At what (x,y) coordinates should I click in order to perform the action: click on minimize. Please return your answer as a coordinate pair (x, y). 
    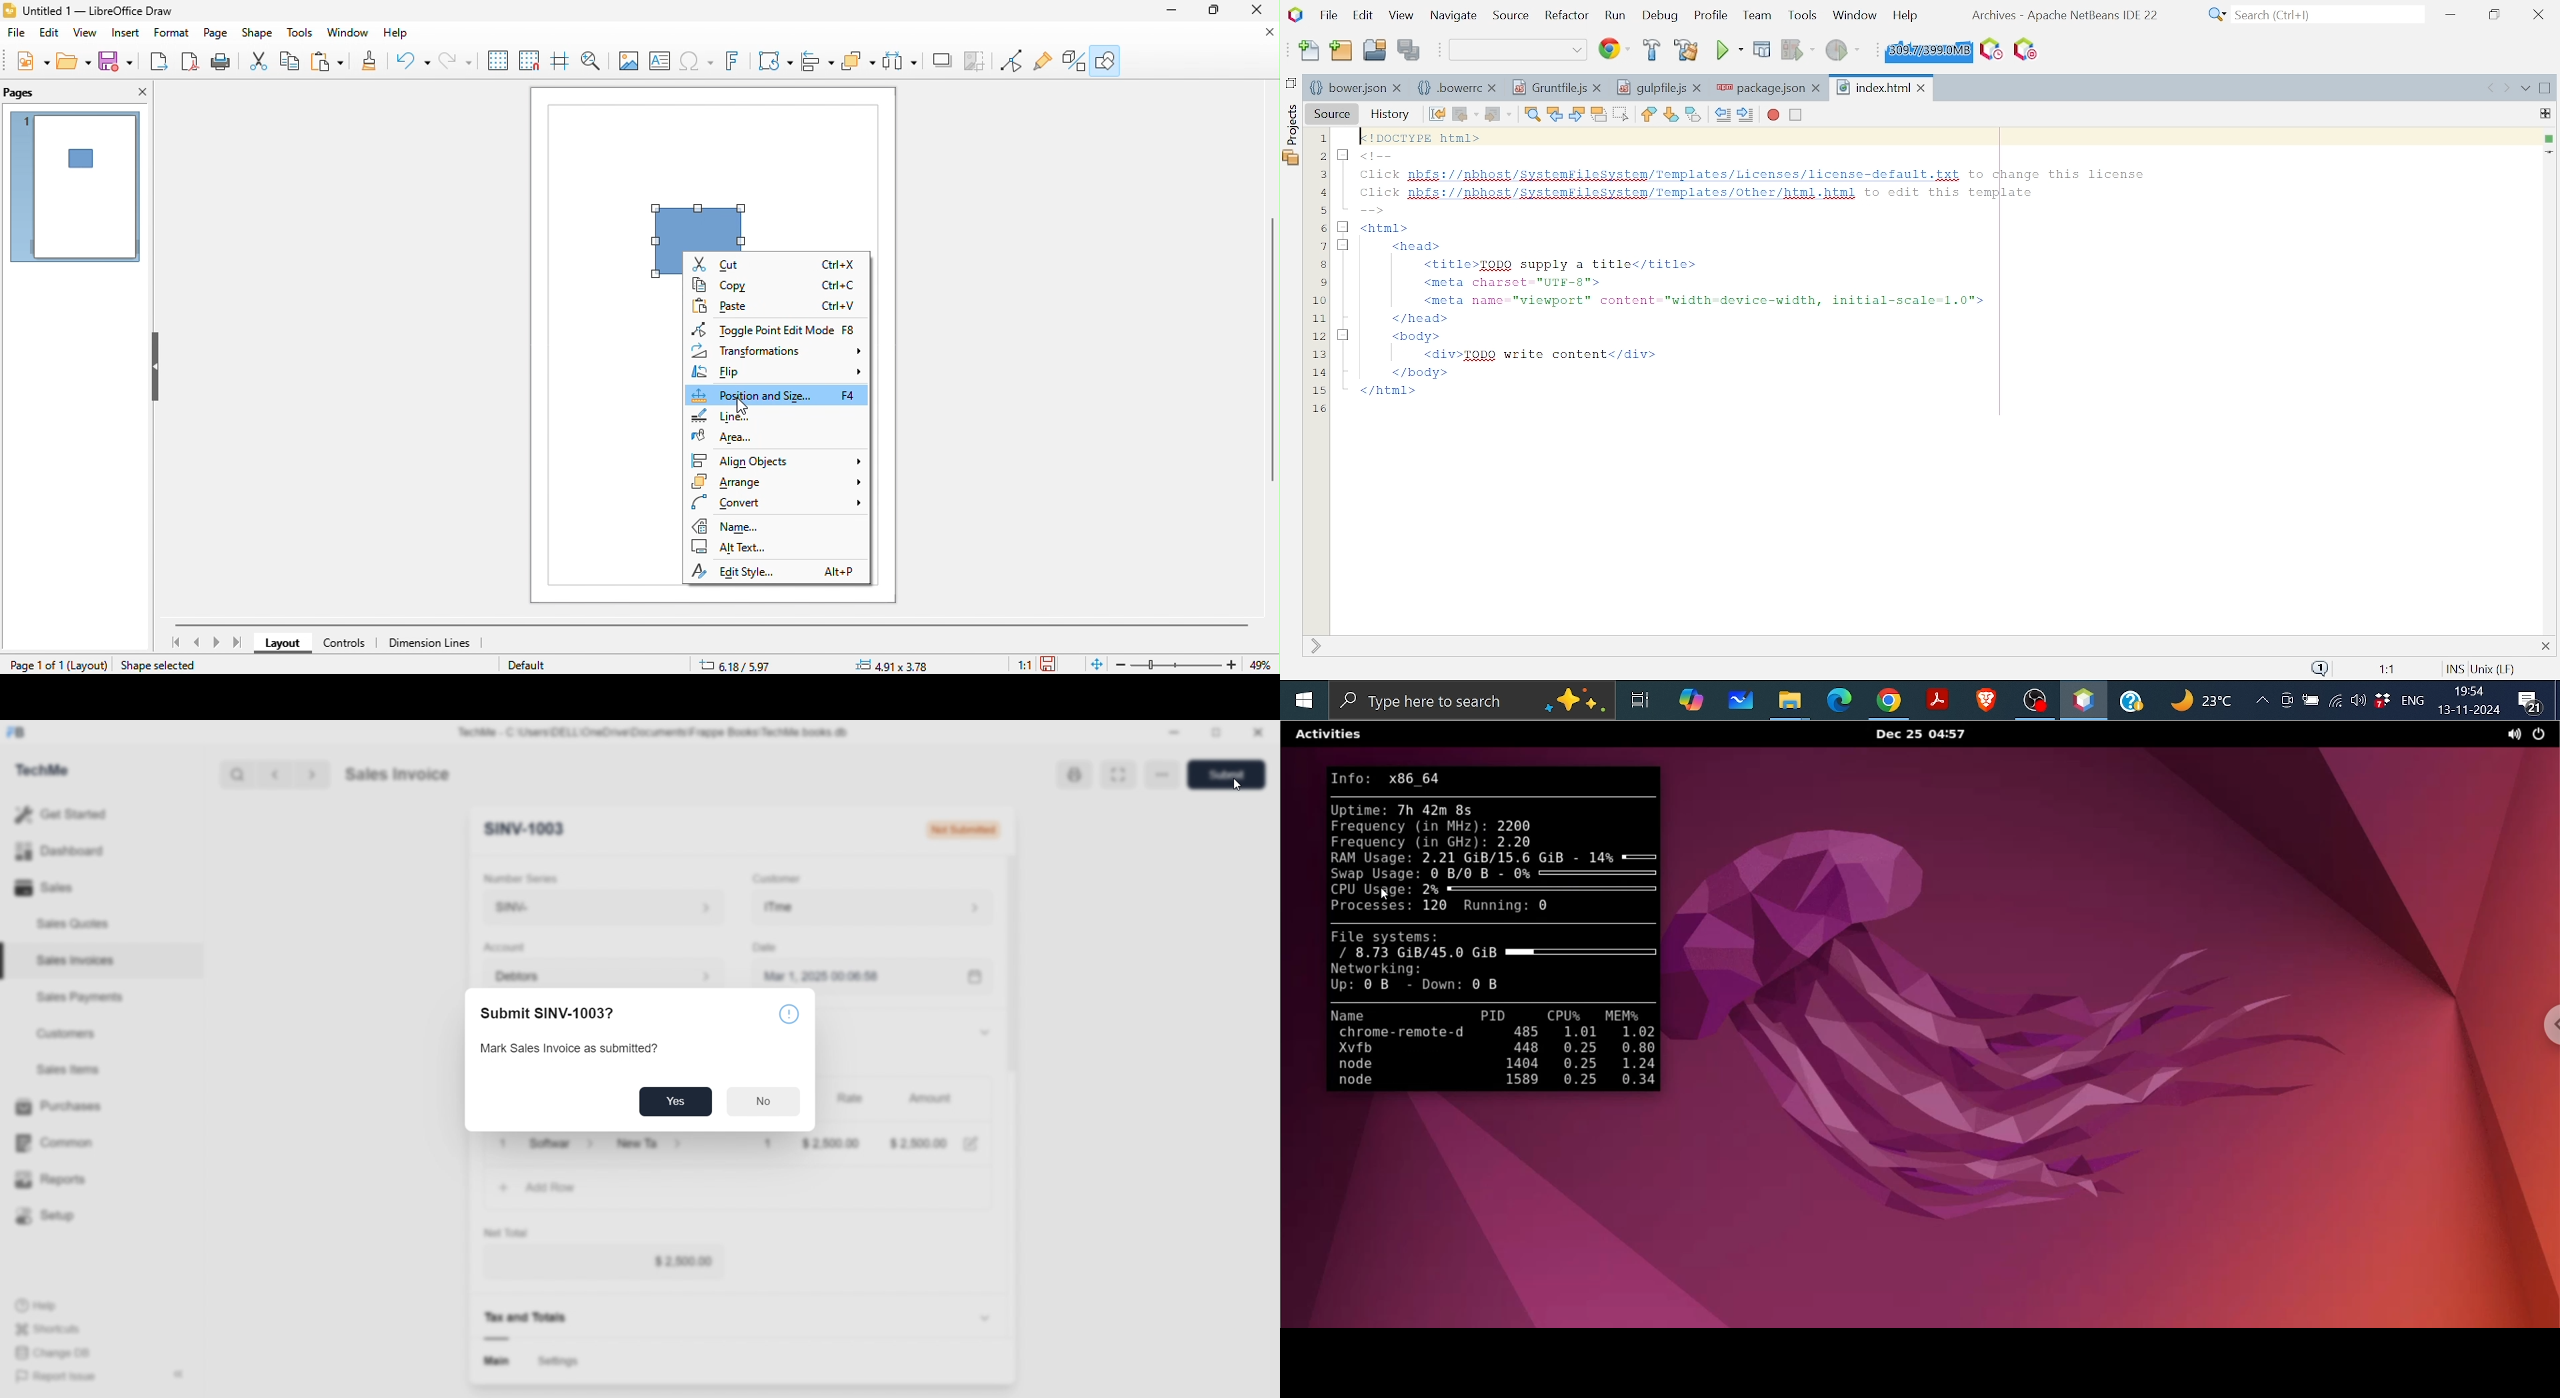
    Looking at the image, I should click on (1173, 10).